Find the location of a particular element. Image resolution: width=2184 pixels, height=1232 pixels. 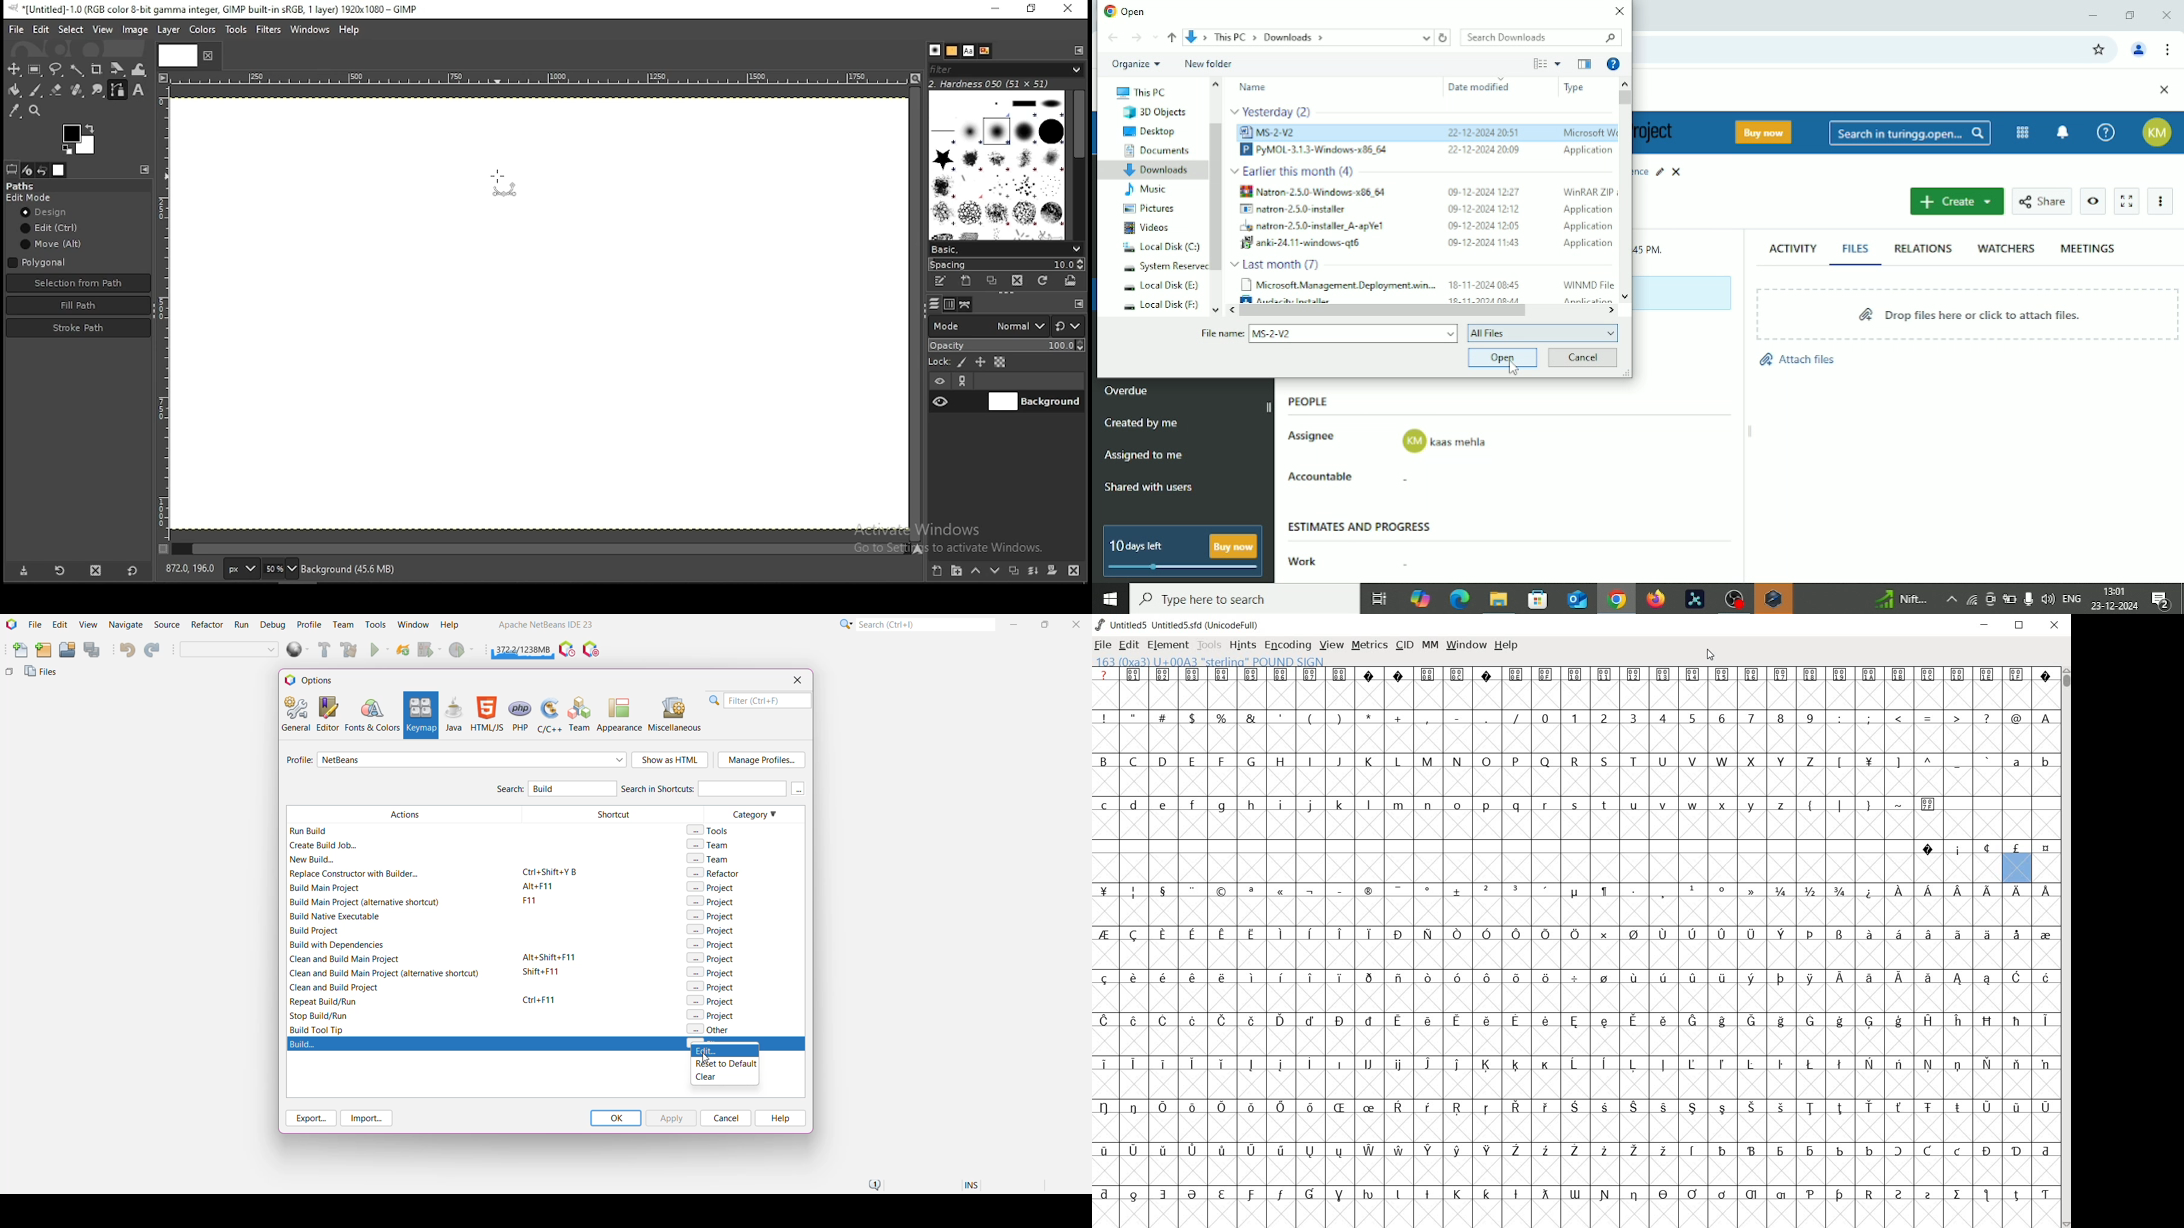

Team is located at coordinates (342, 625).